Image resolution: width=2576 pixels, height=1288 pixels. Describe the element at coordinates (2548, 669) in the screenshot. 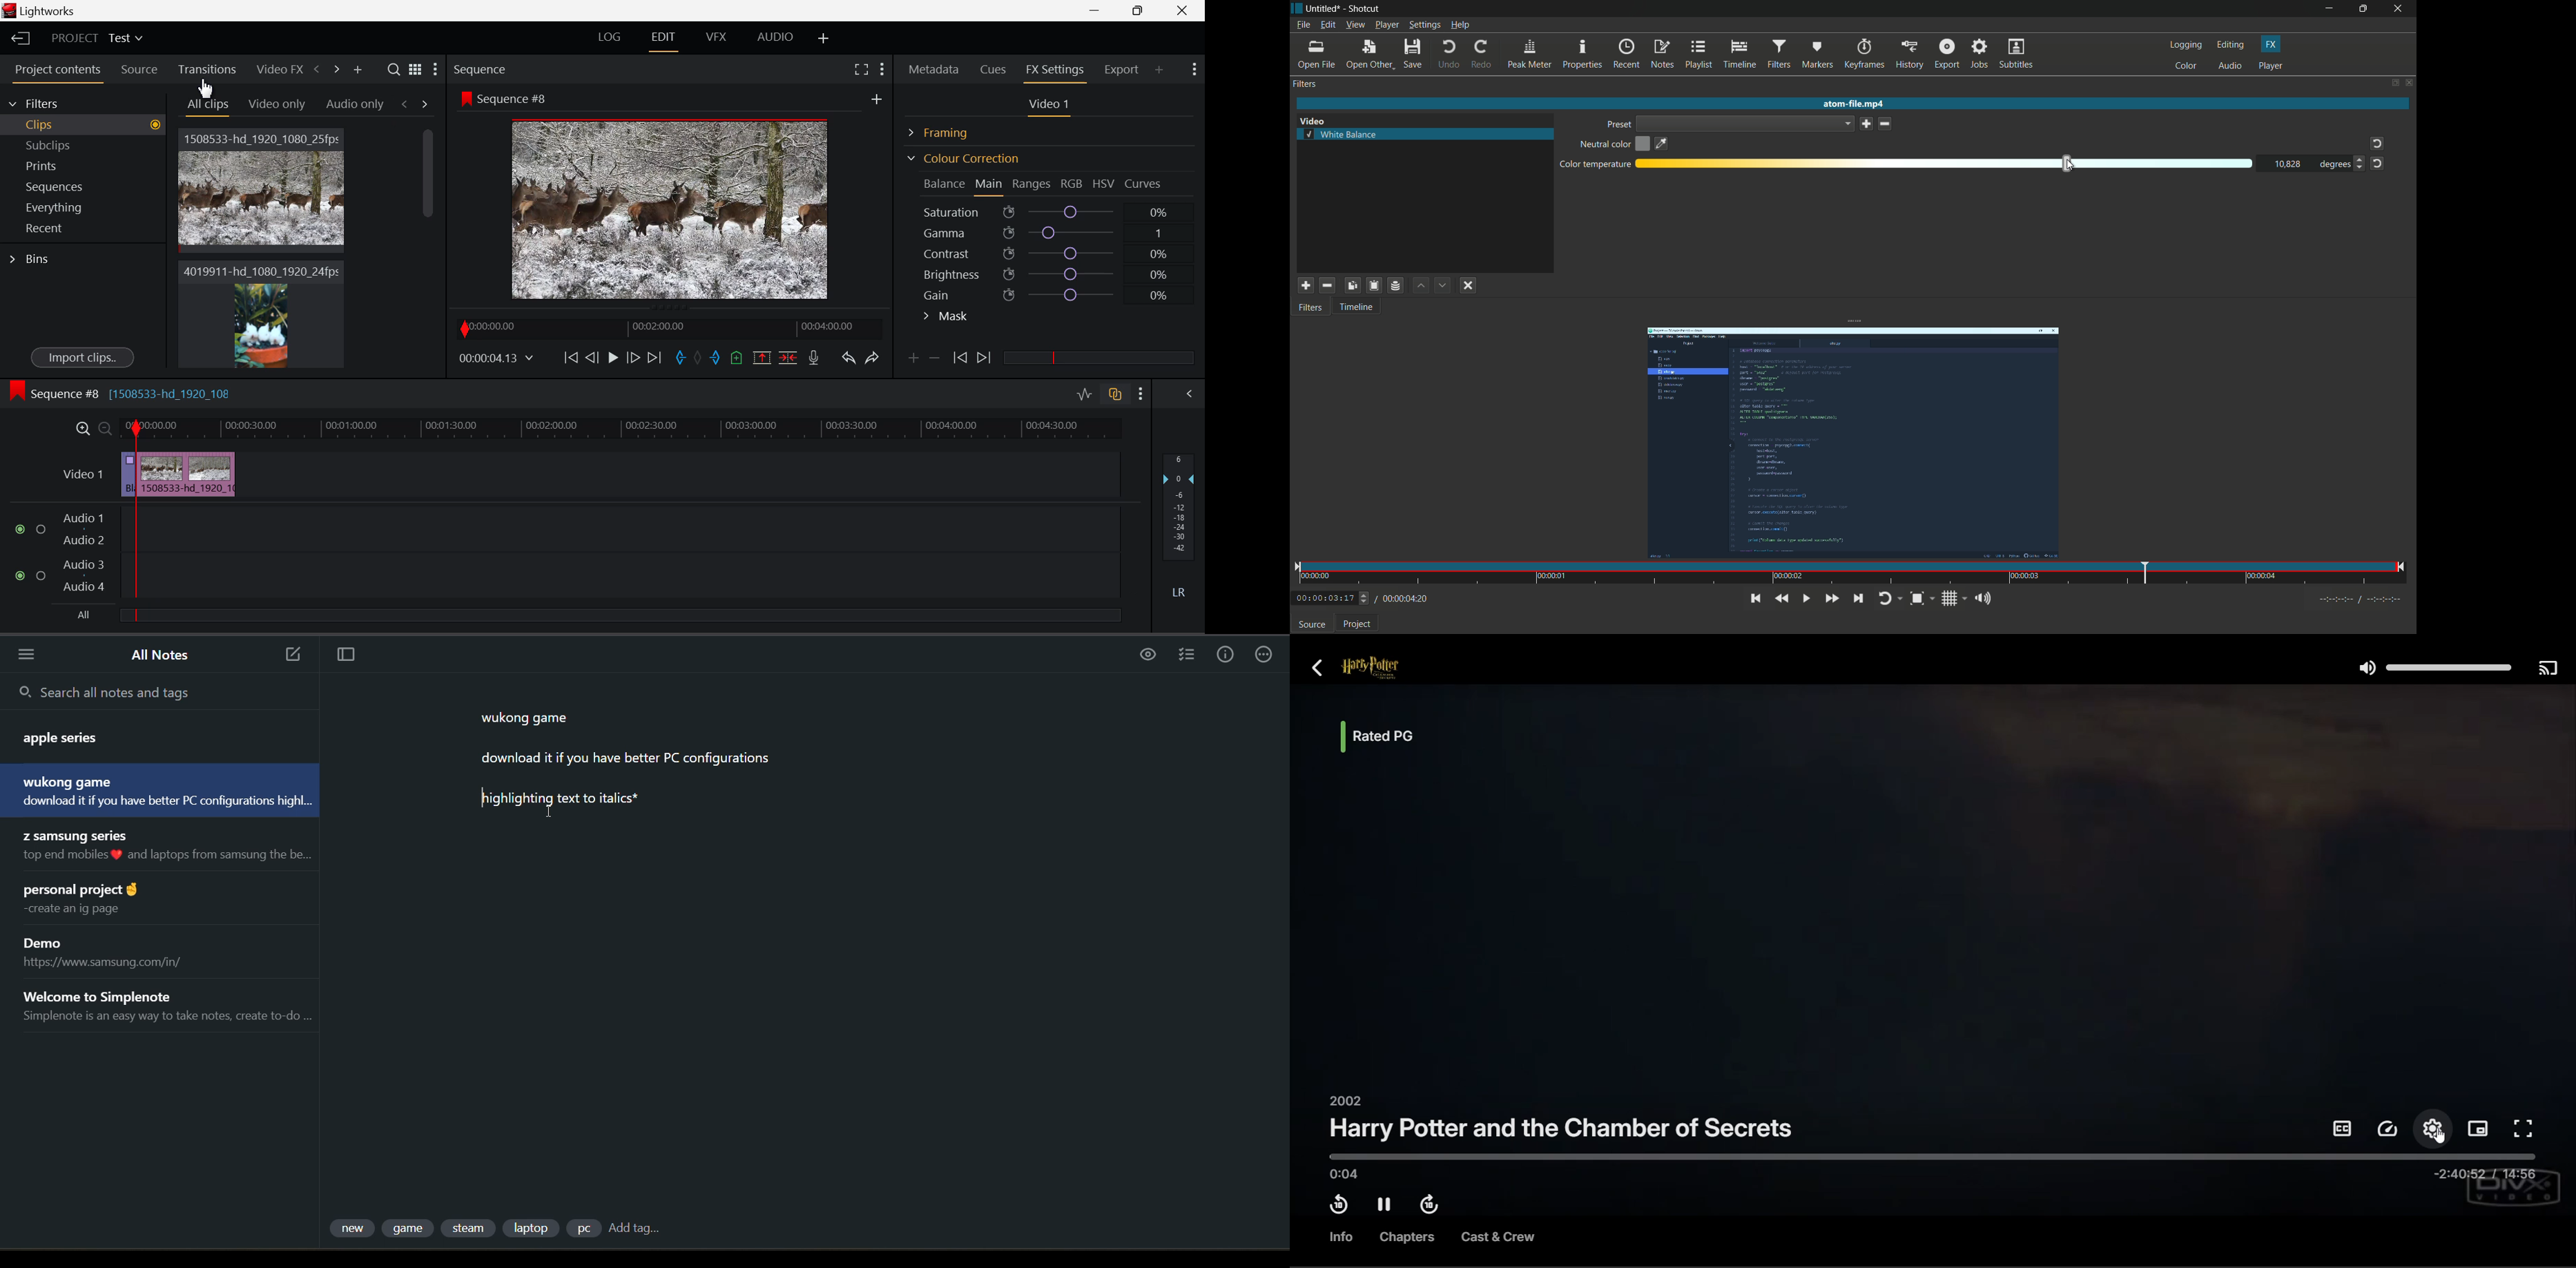

I see `Play on another device` at that location.